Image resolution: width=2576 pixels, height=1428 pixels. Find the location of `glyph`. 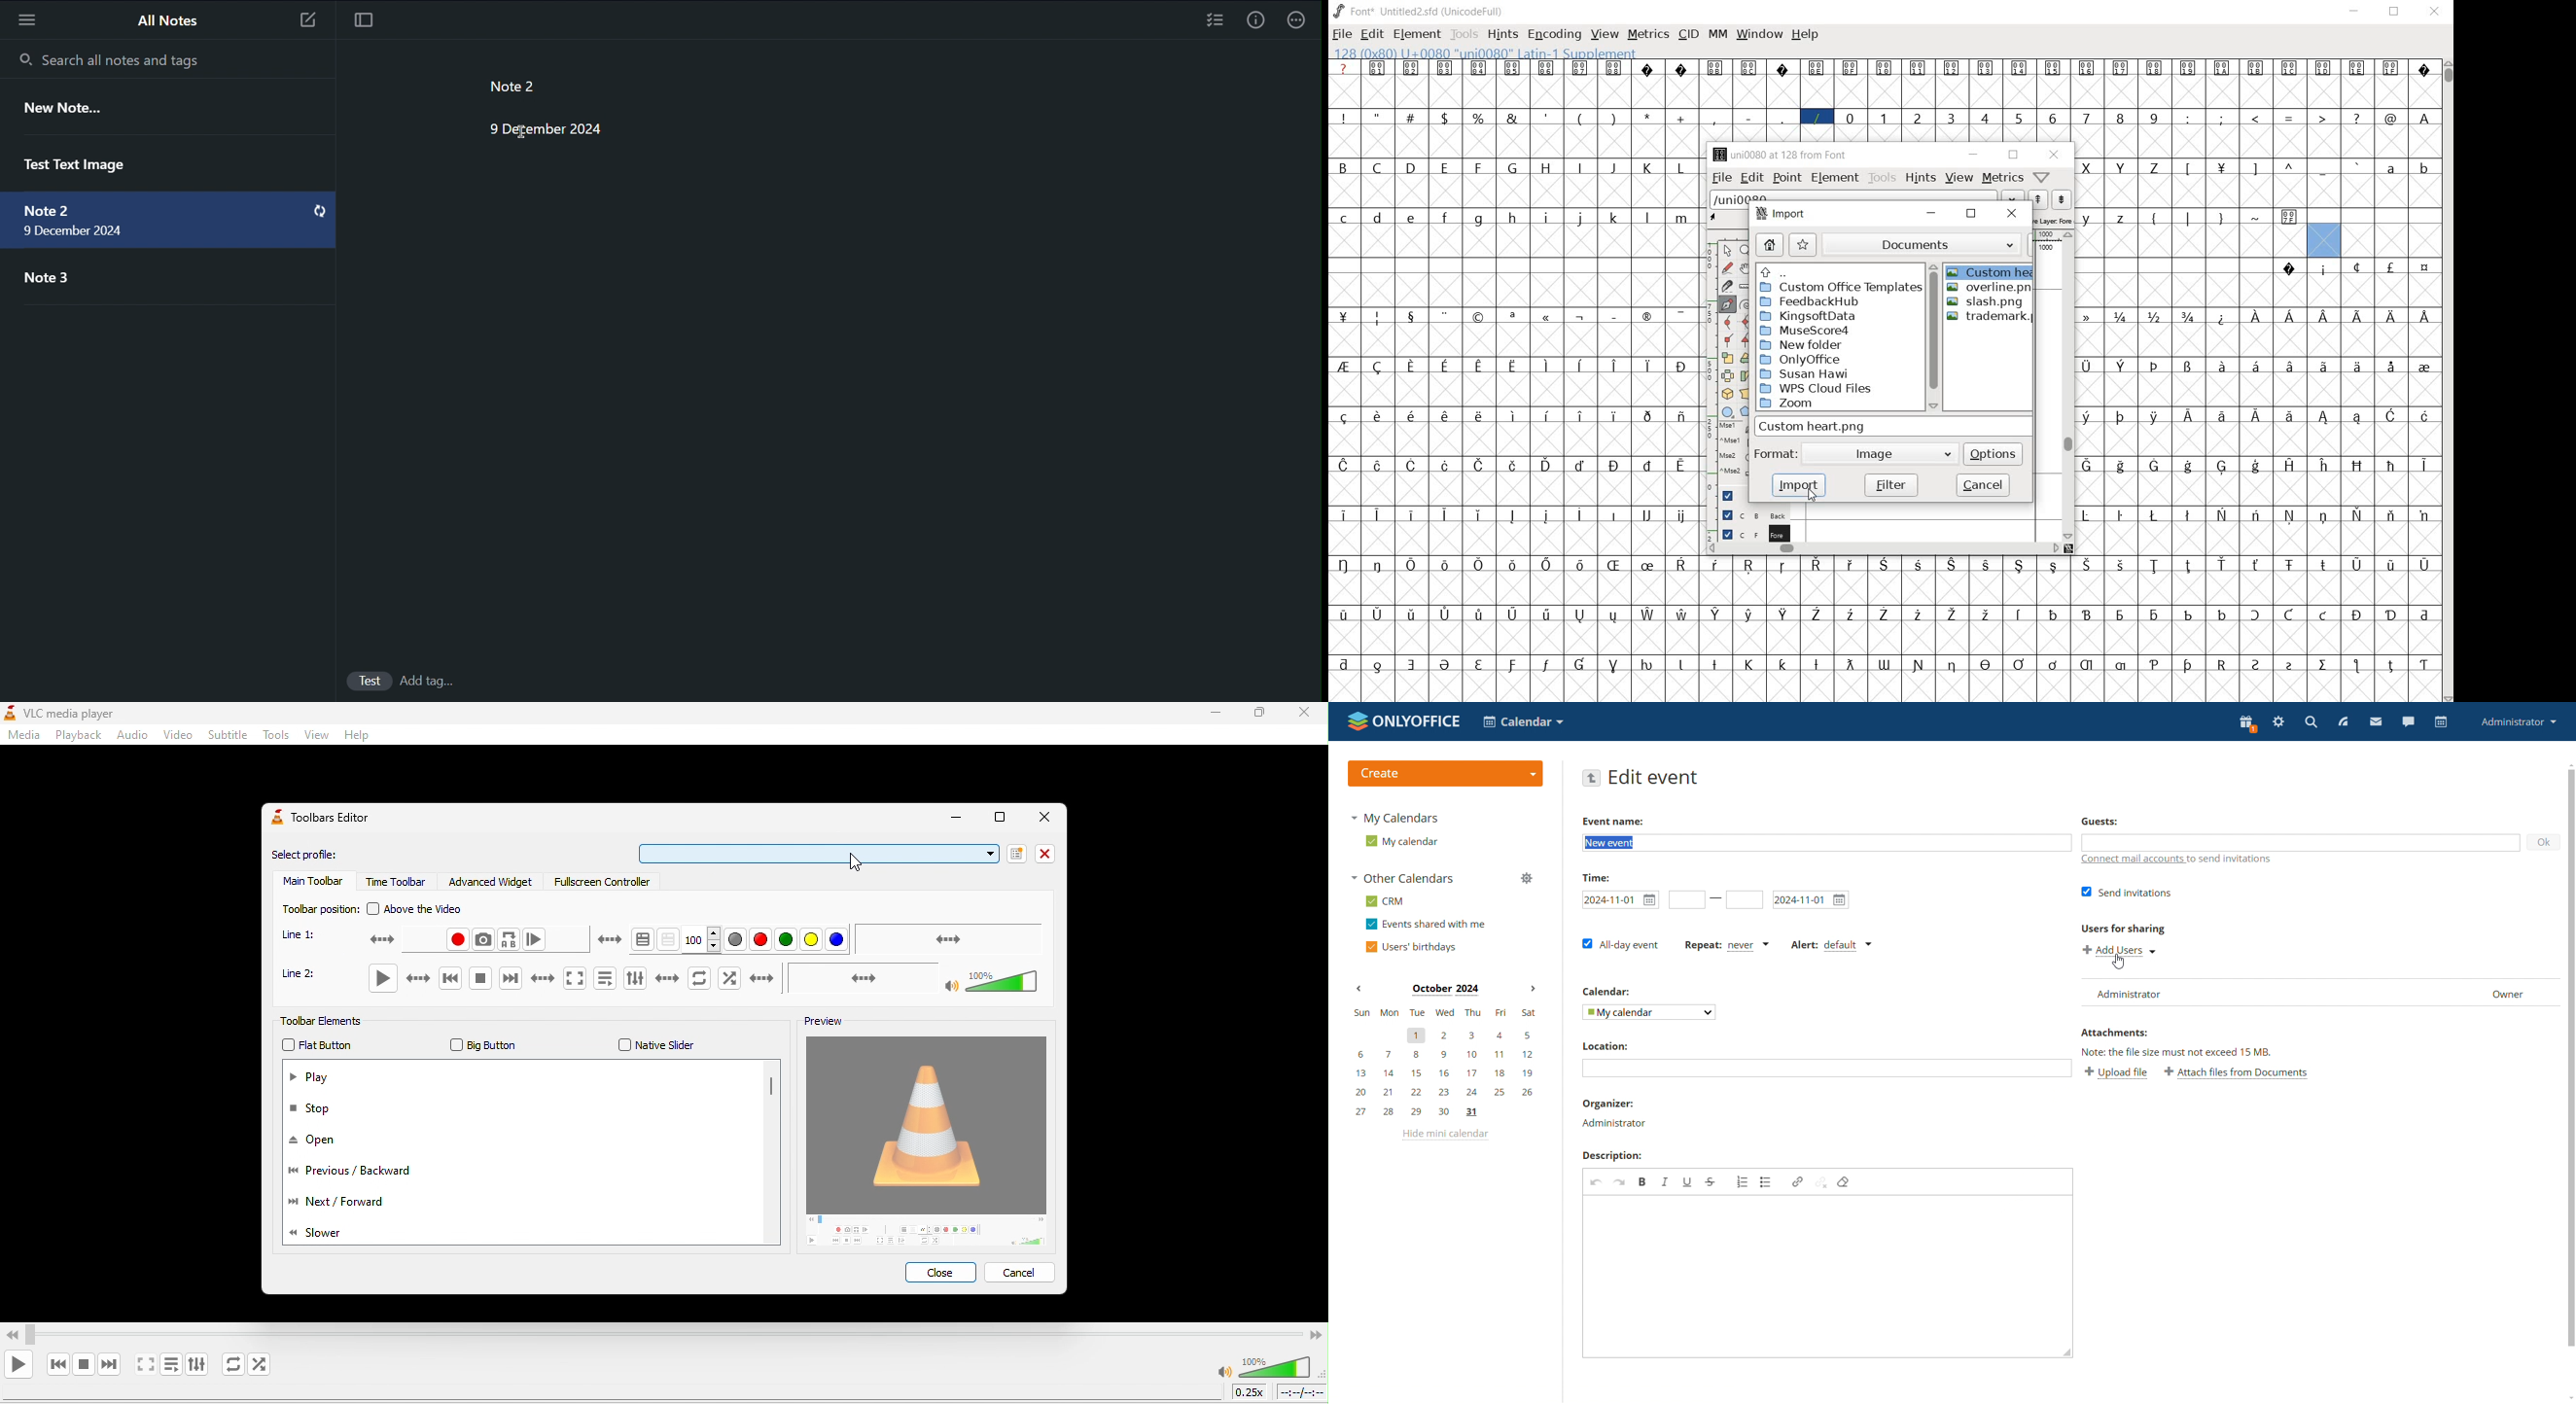

glyph is located at coordinates (1680, 317).